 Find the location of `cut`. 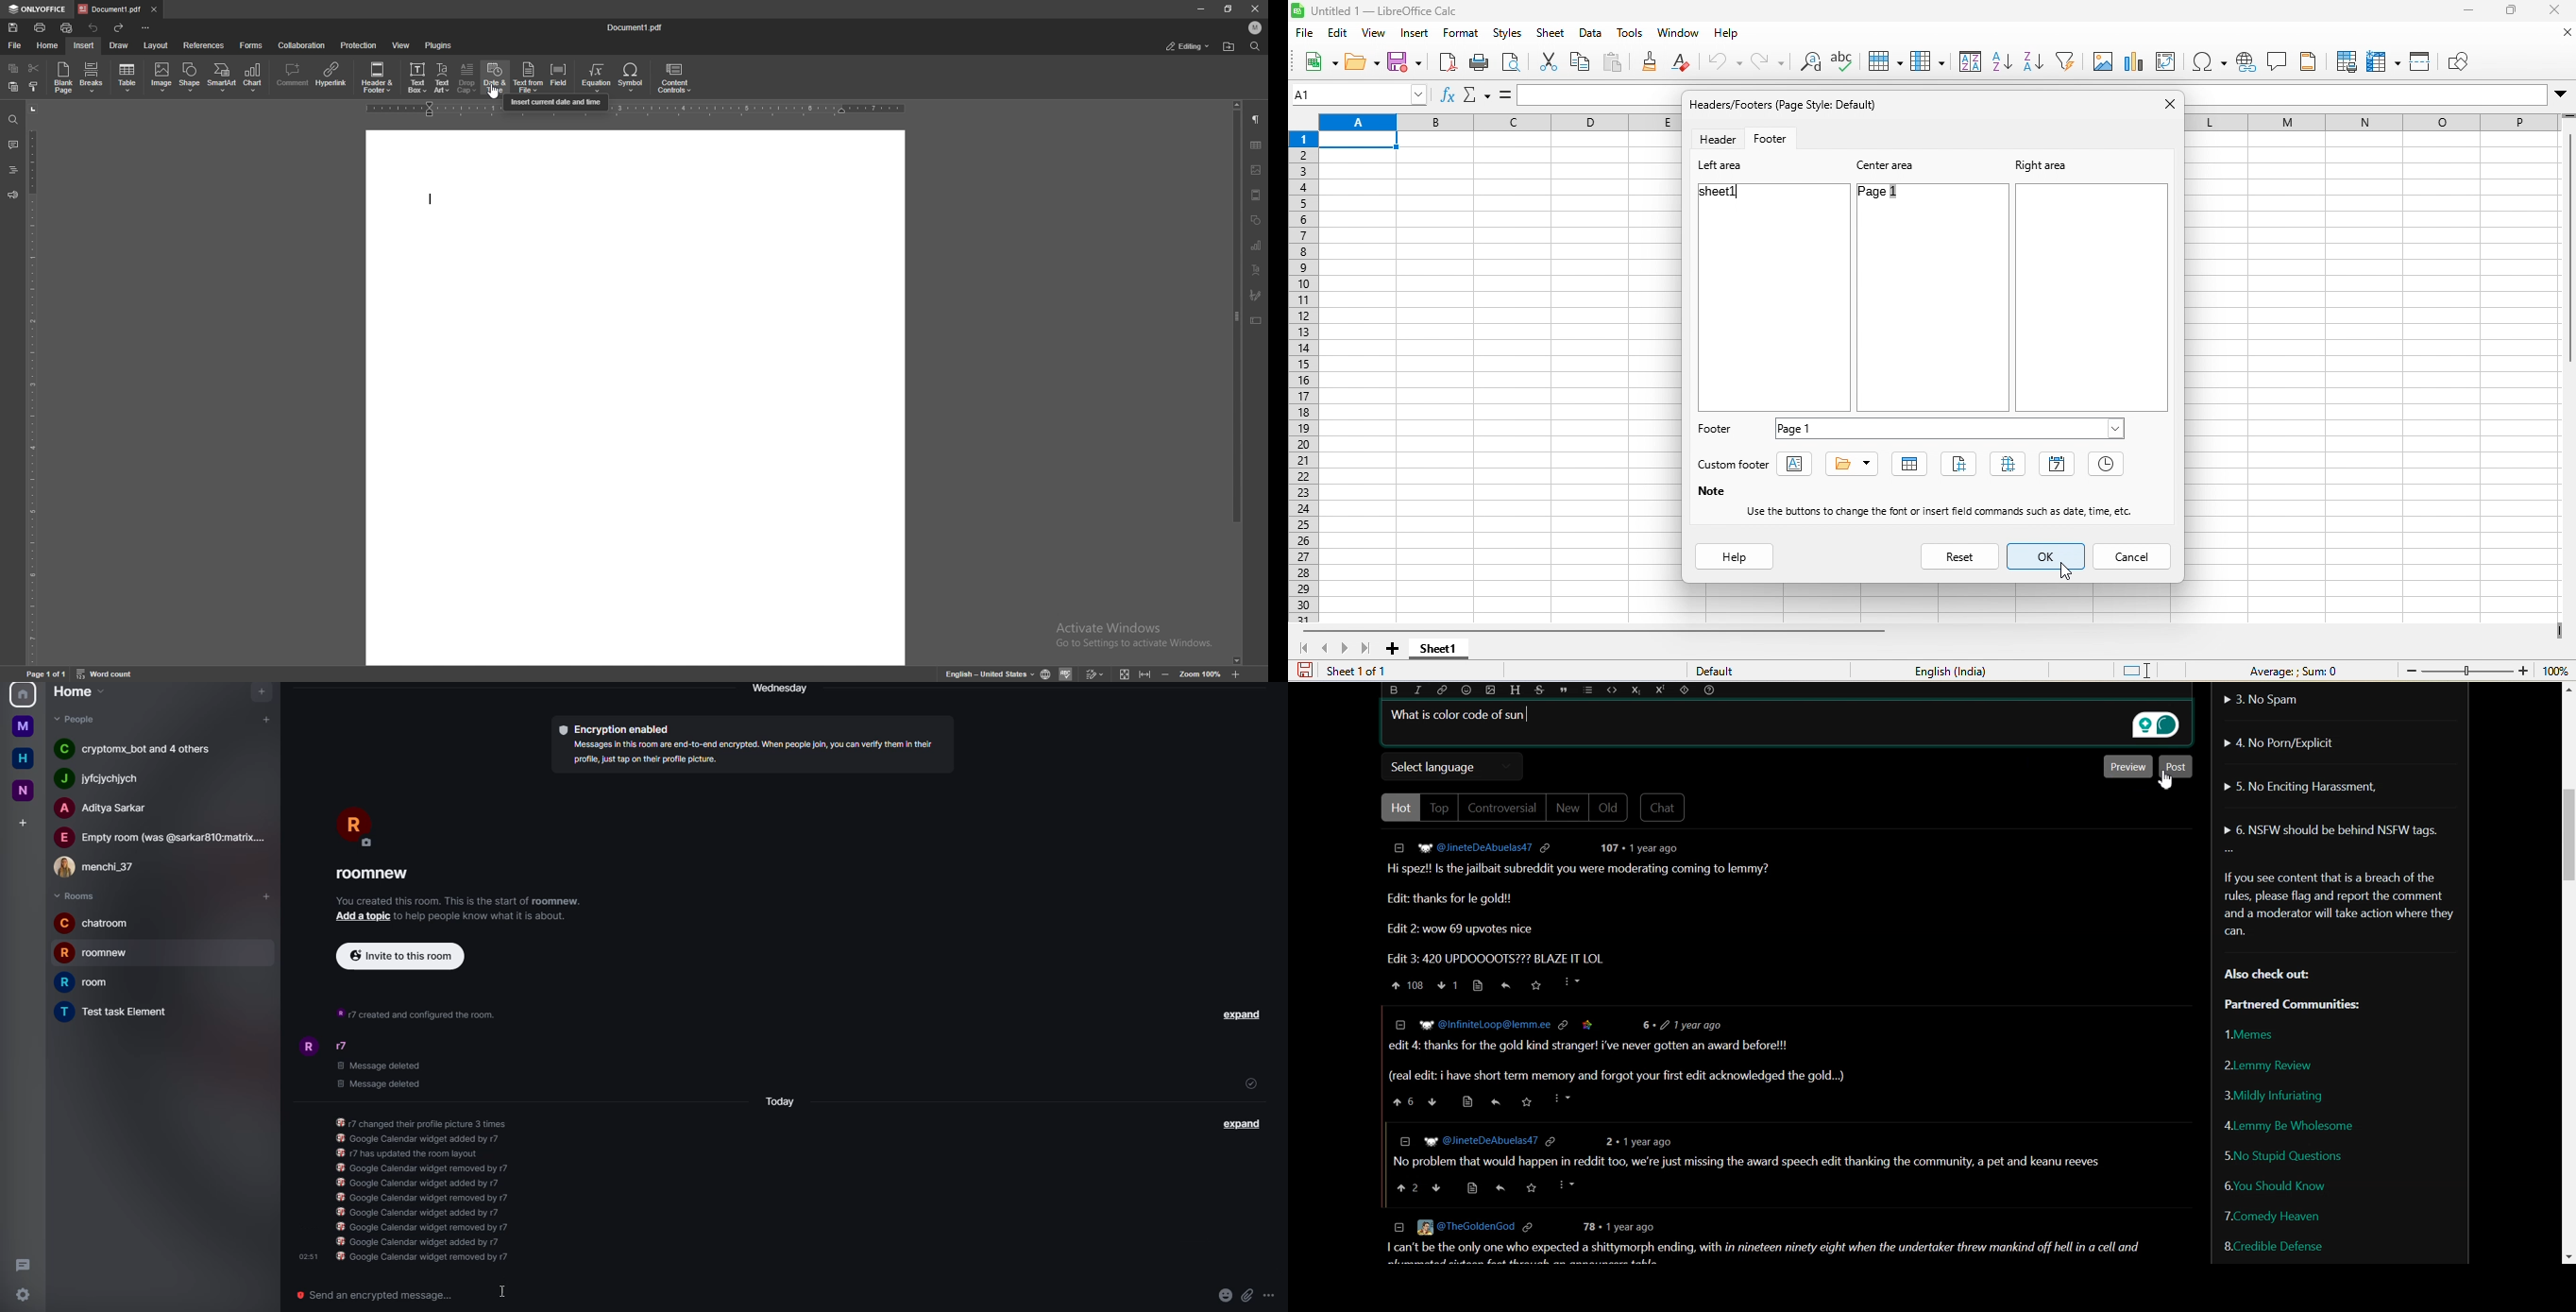

cut is located at coordinates (1548, 60).